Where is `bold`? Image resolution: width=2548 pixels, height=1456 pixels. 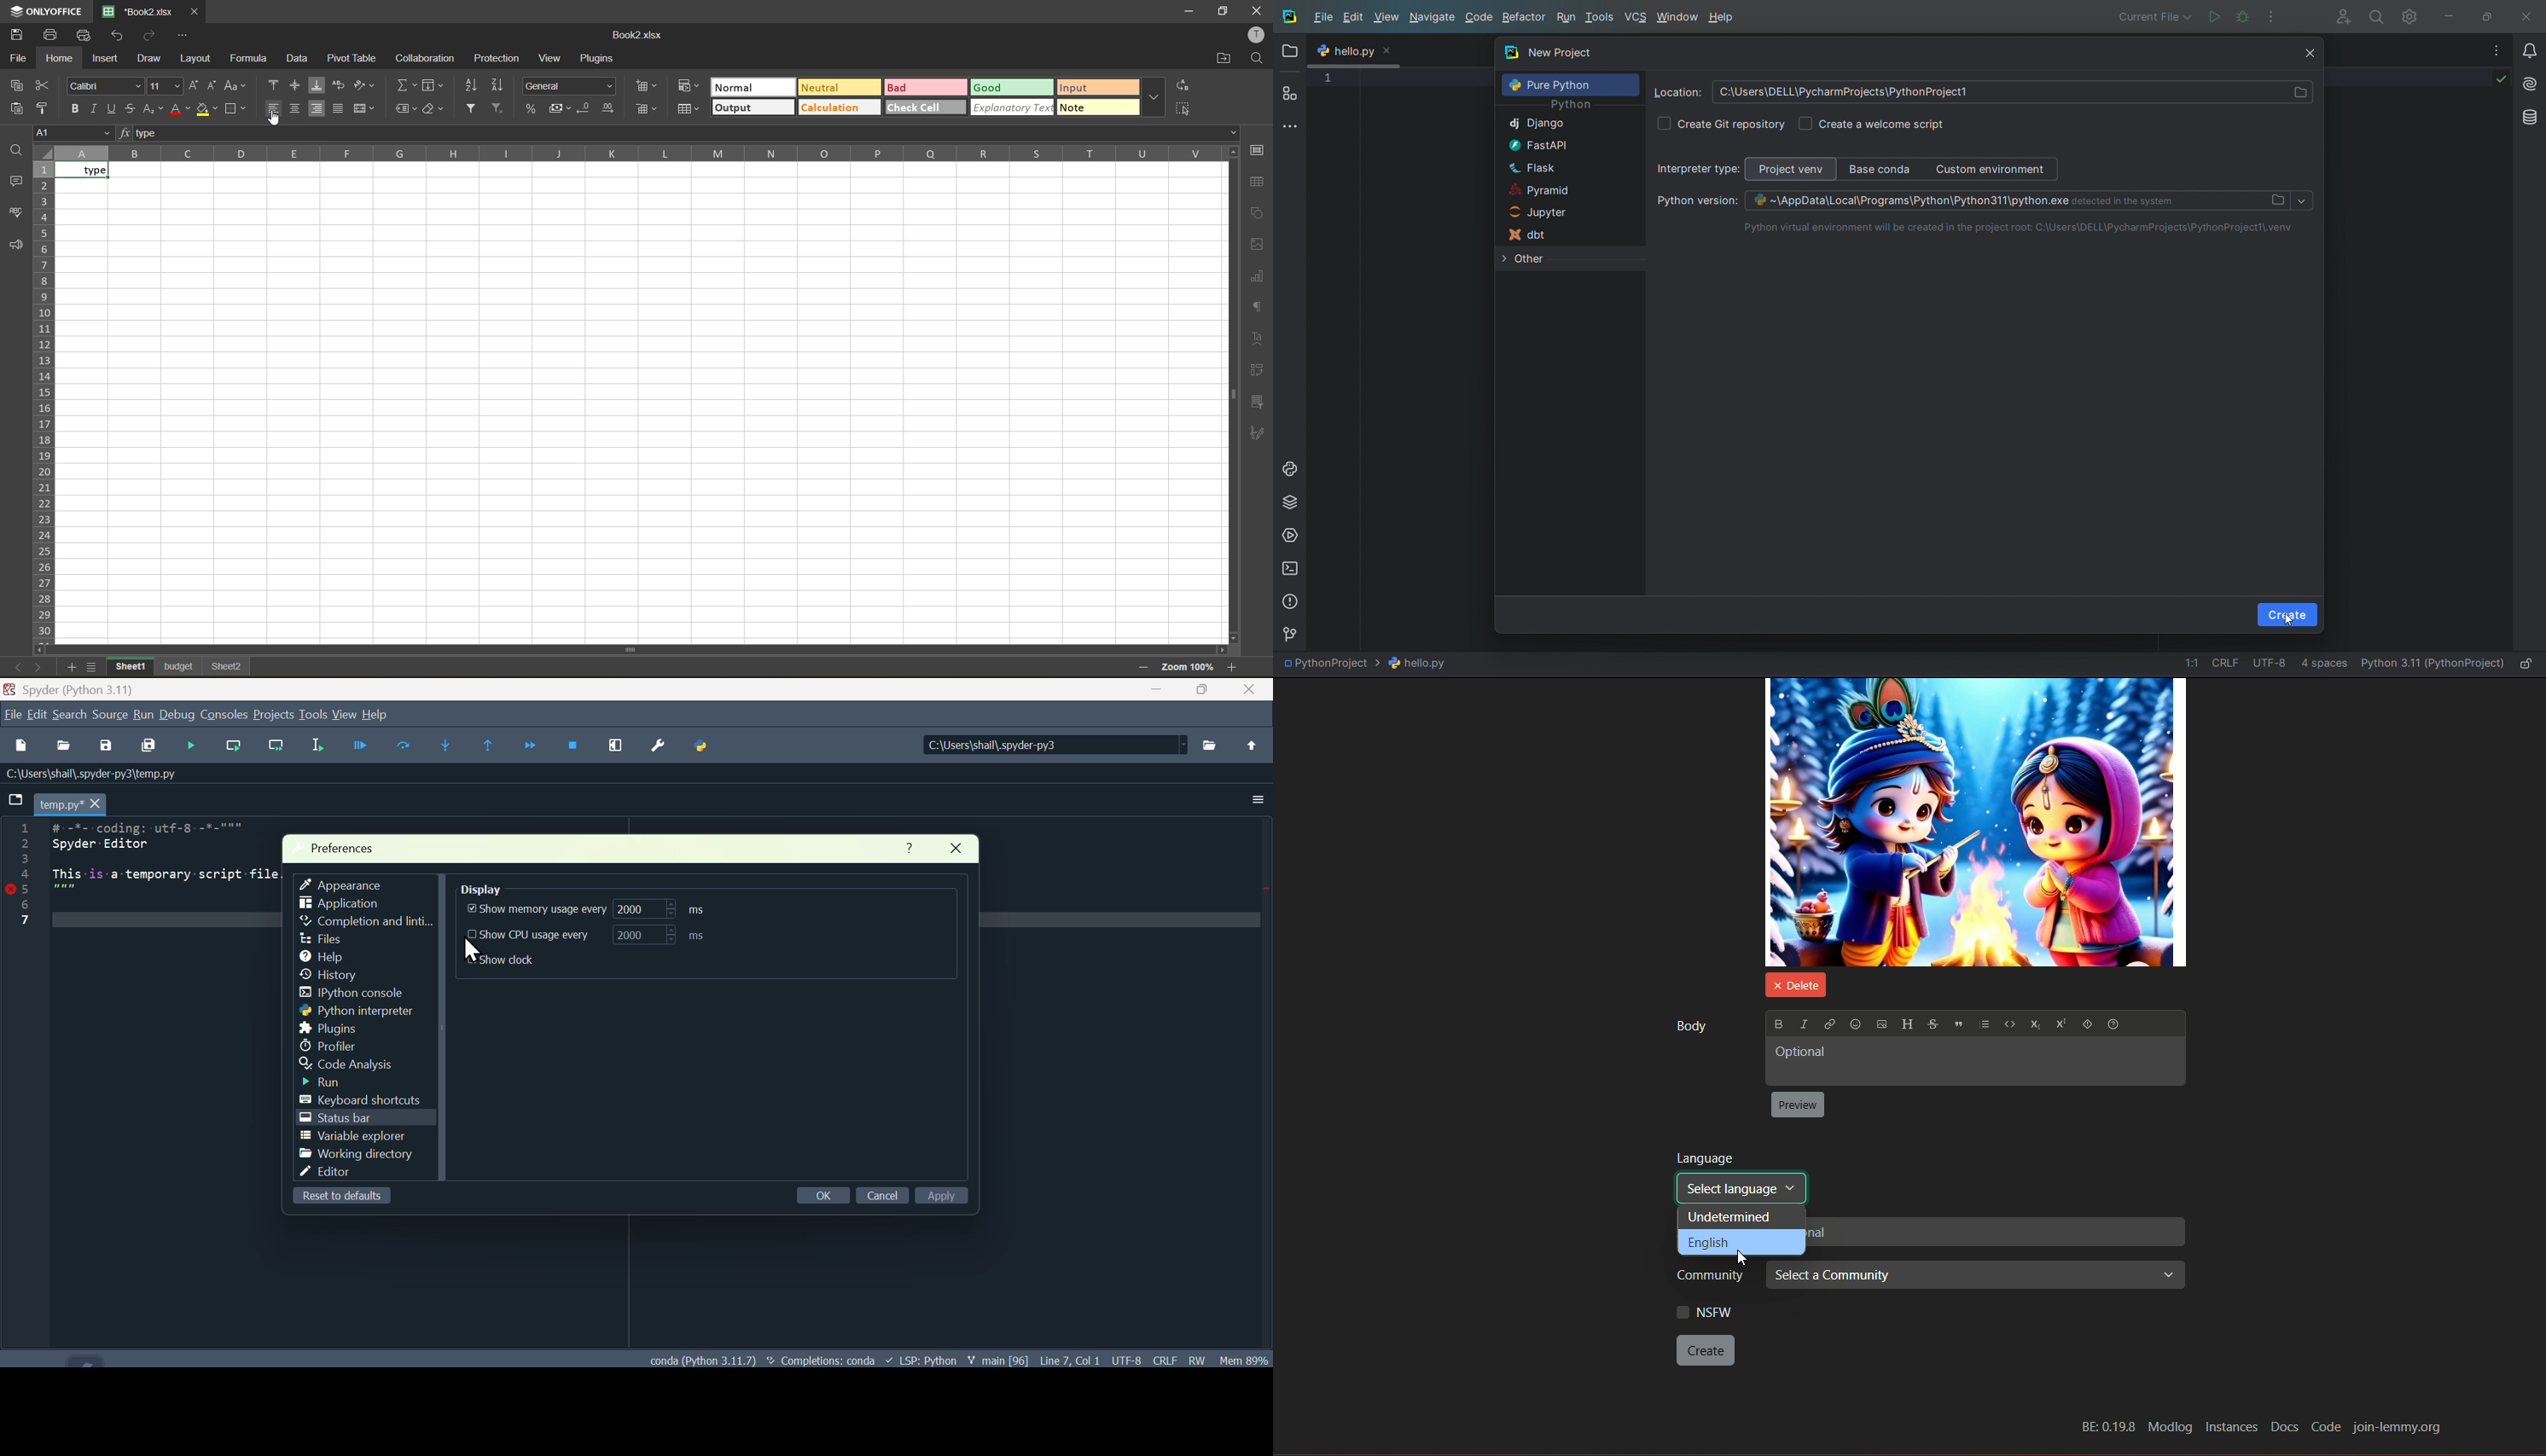
bold is located at coordinates (1777, 1024).